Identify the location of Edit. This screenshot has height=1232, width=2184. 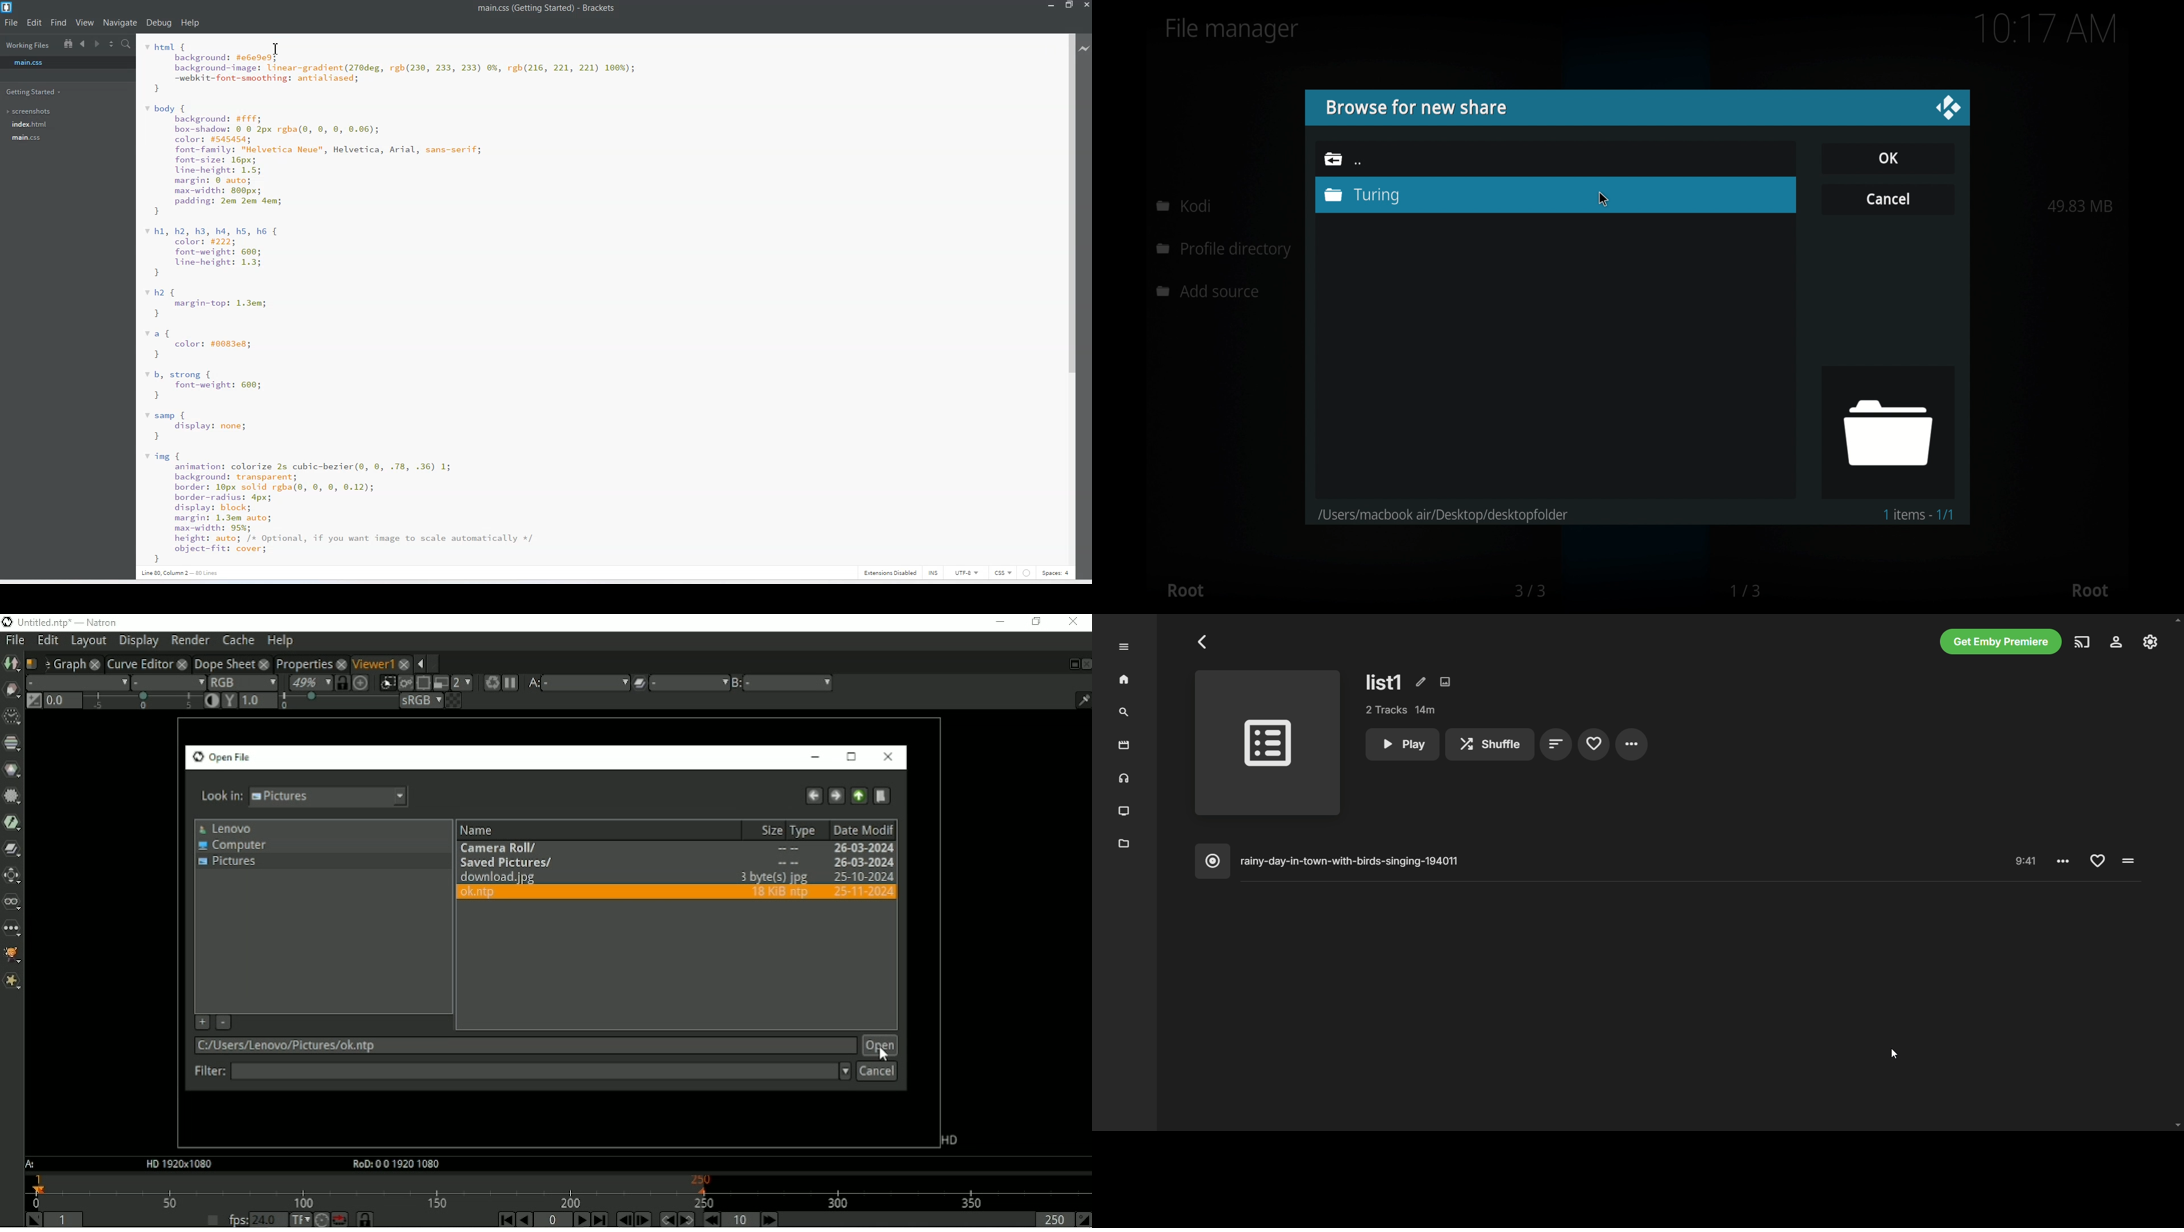
(35, 23).